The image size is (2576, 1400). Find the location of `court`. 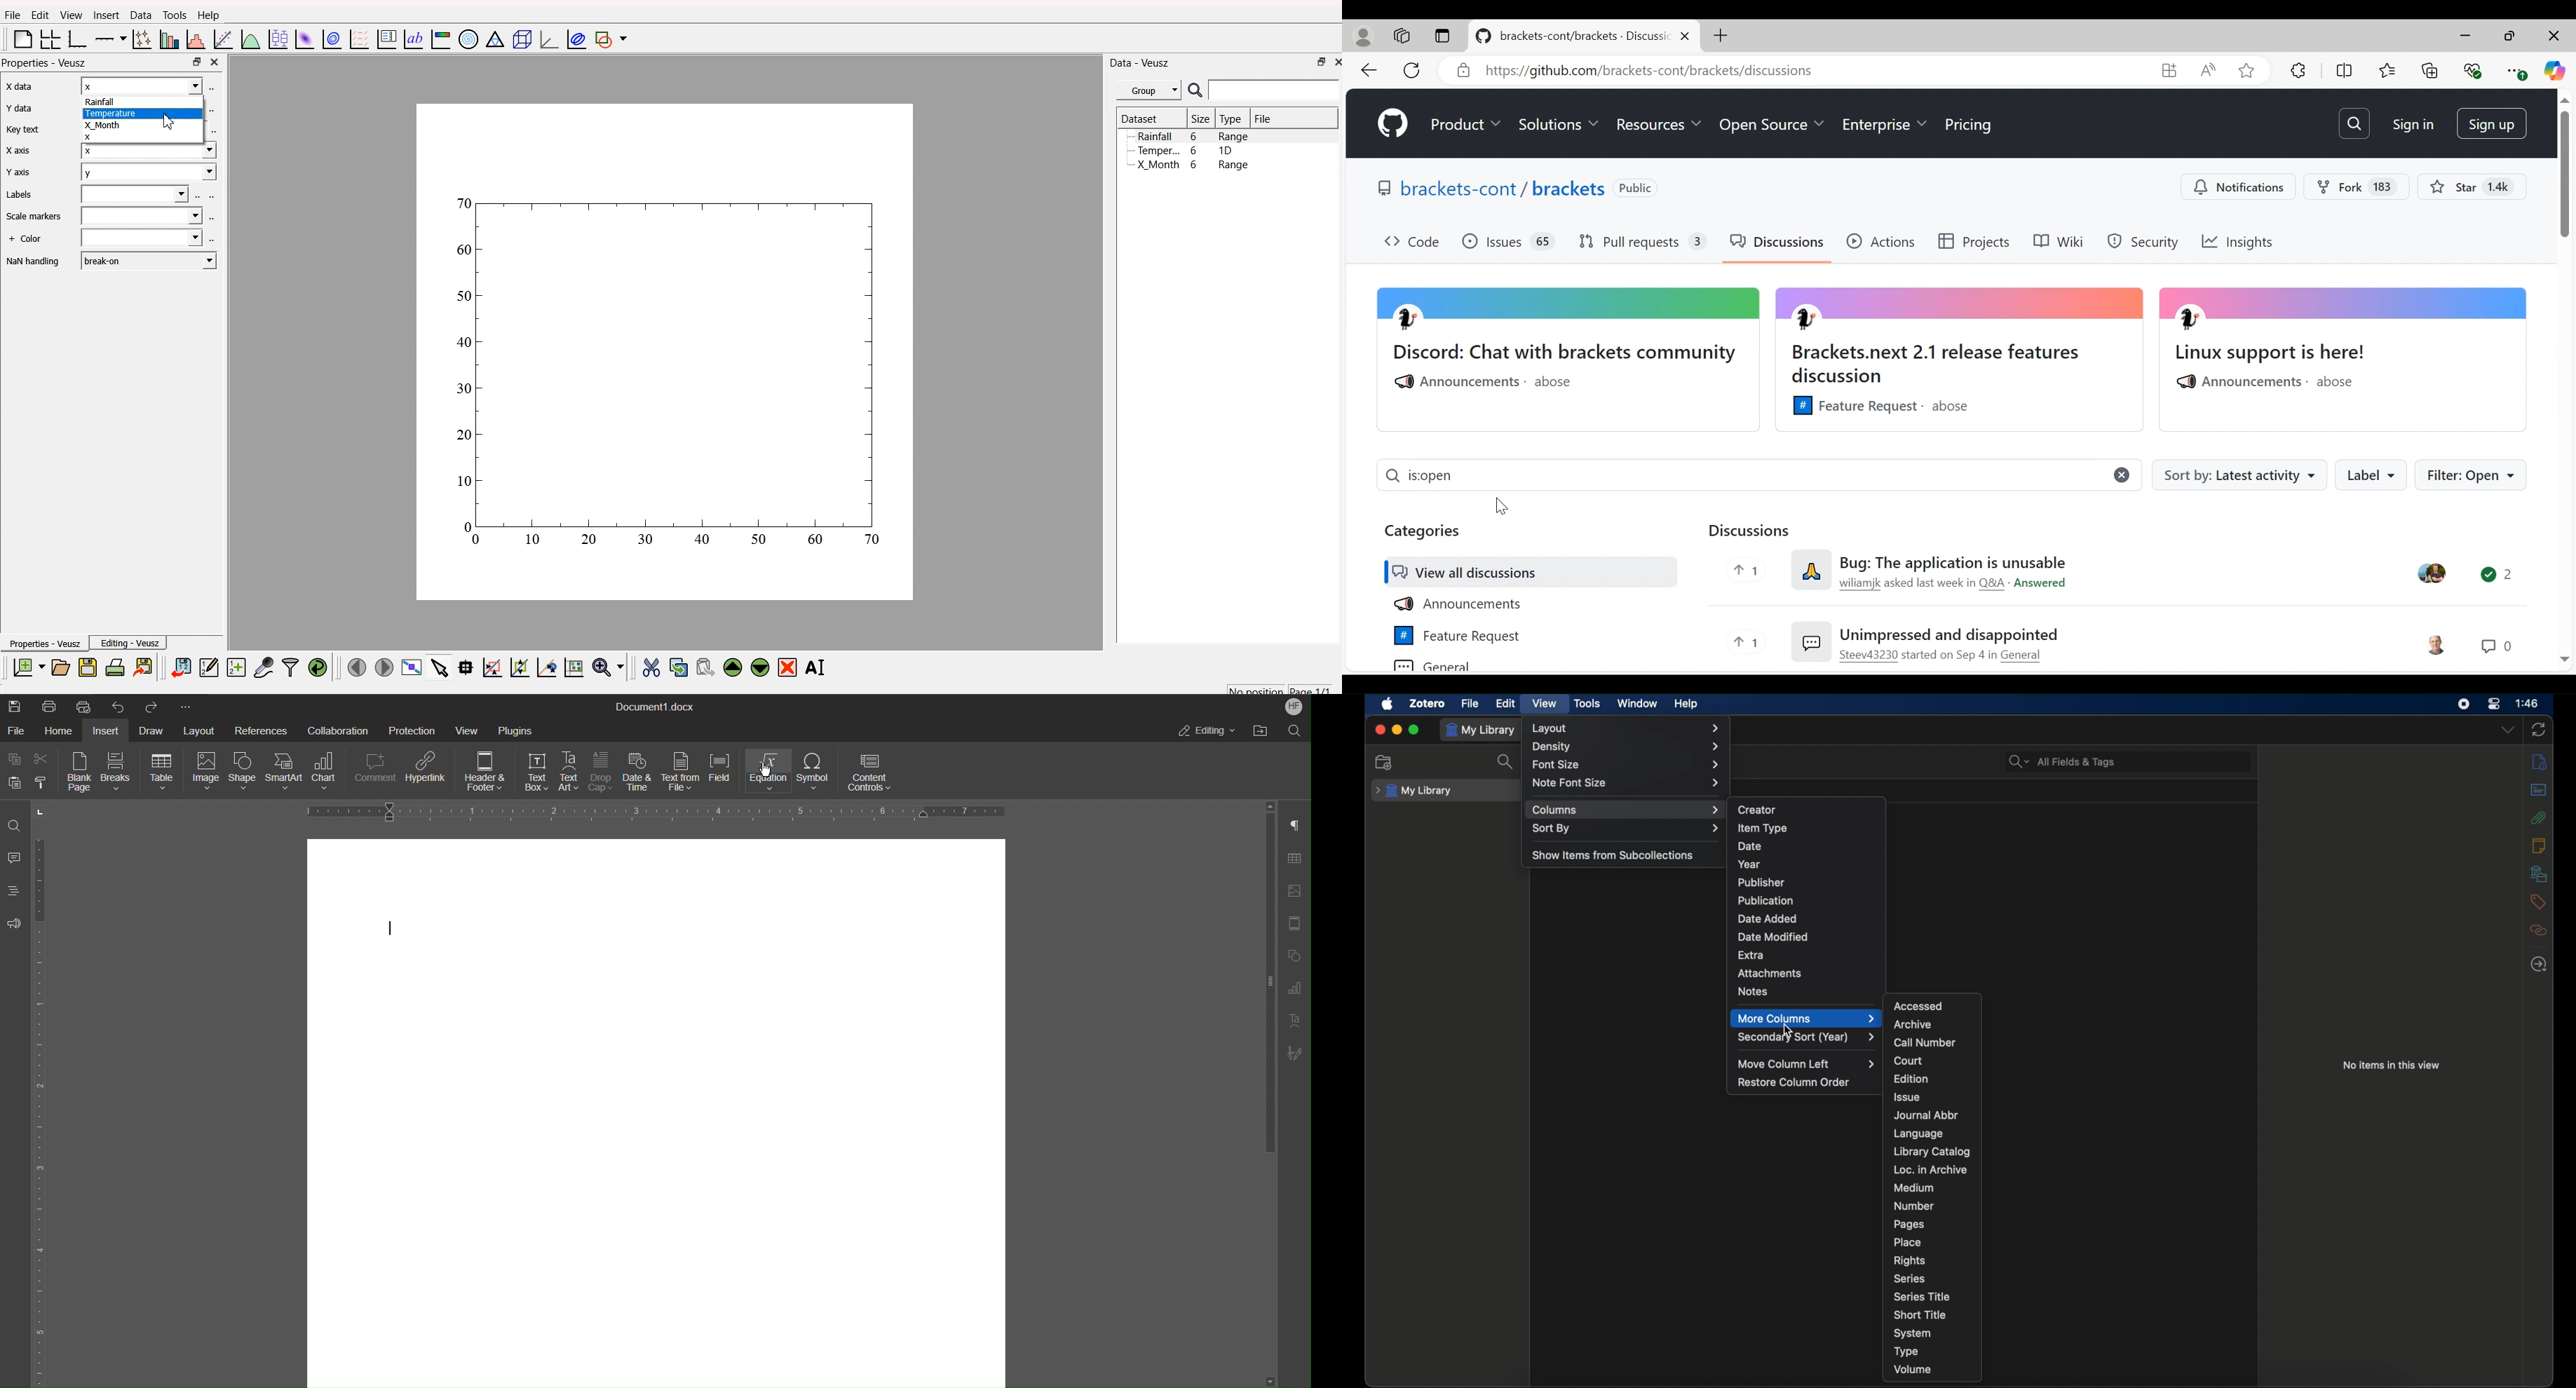

court is located at coordinates (1909, 1060).